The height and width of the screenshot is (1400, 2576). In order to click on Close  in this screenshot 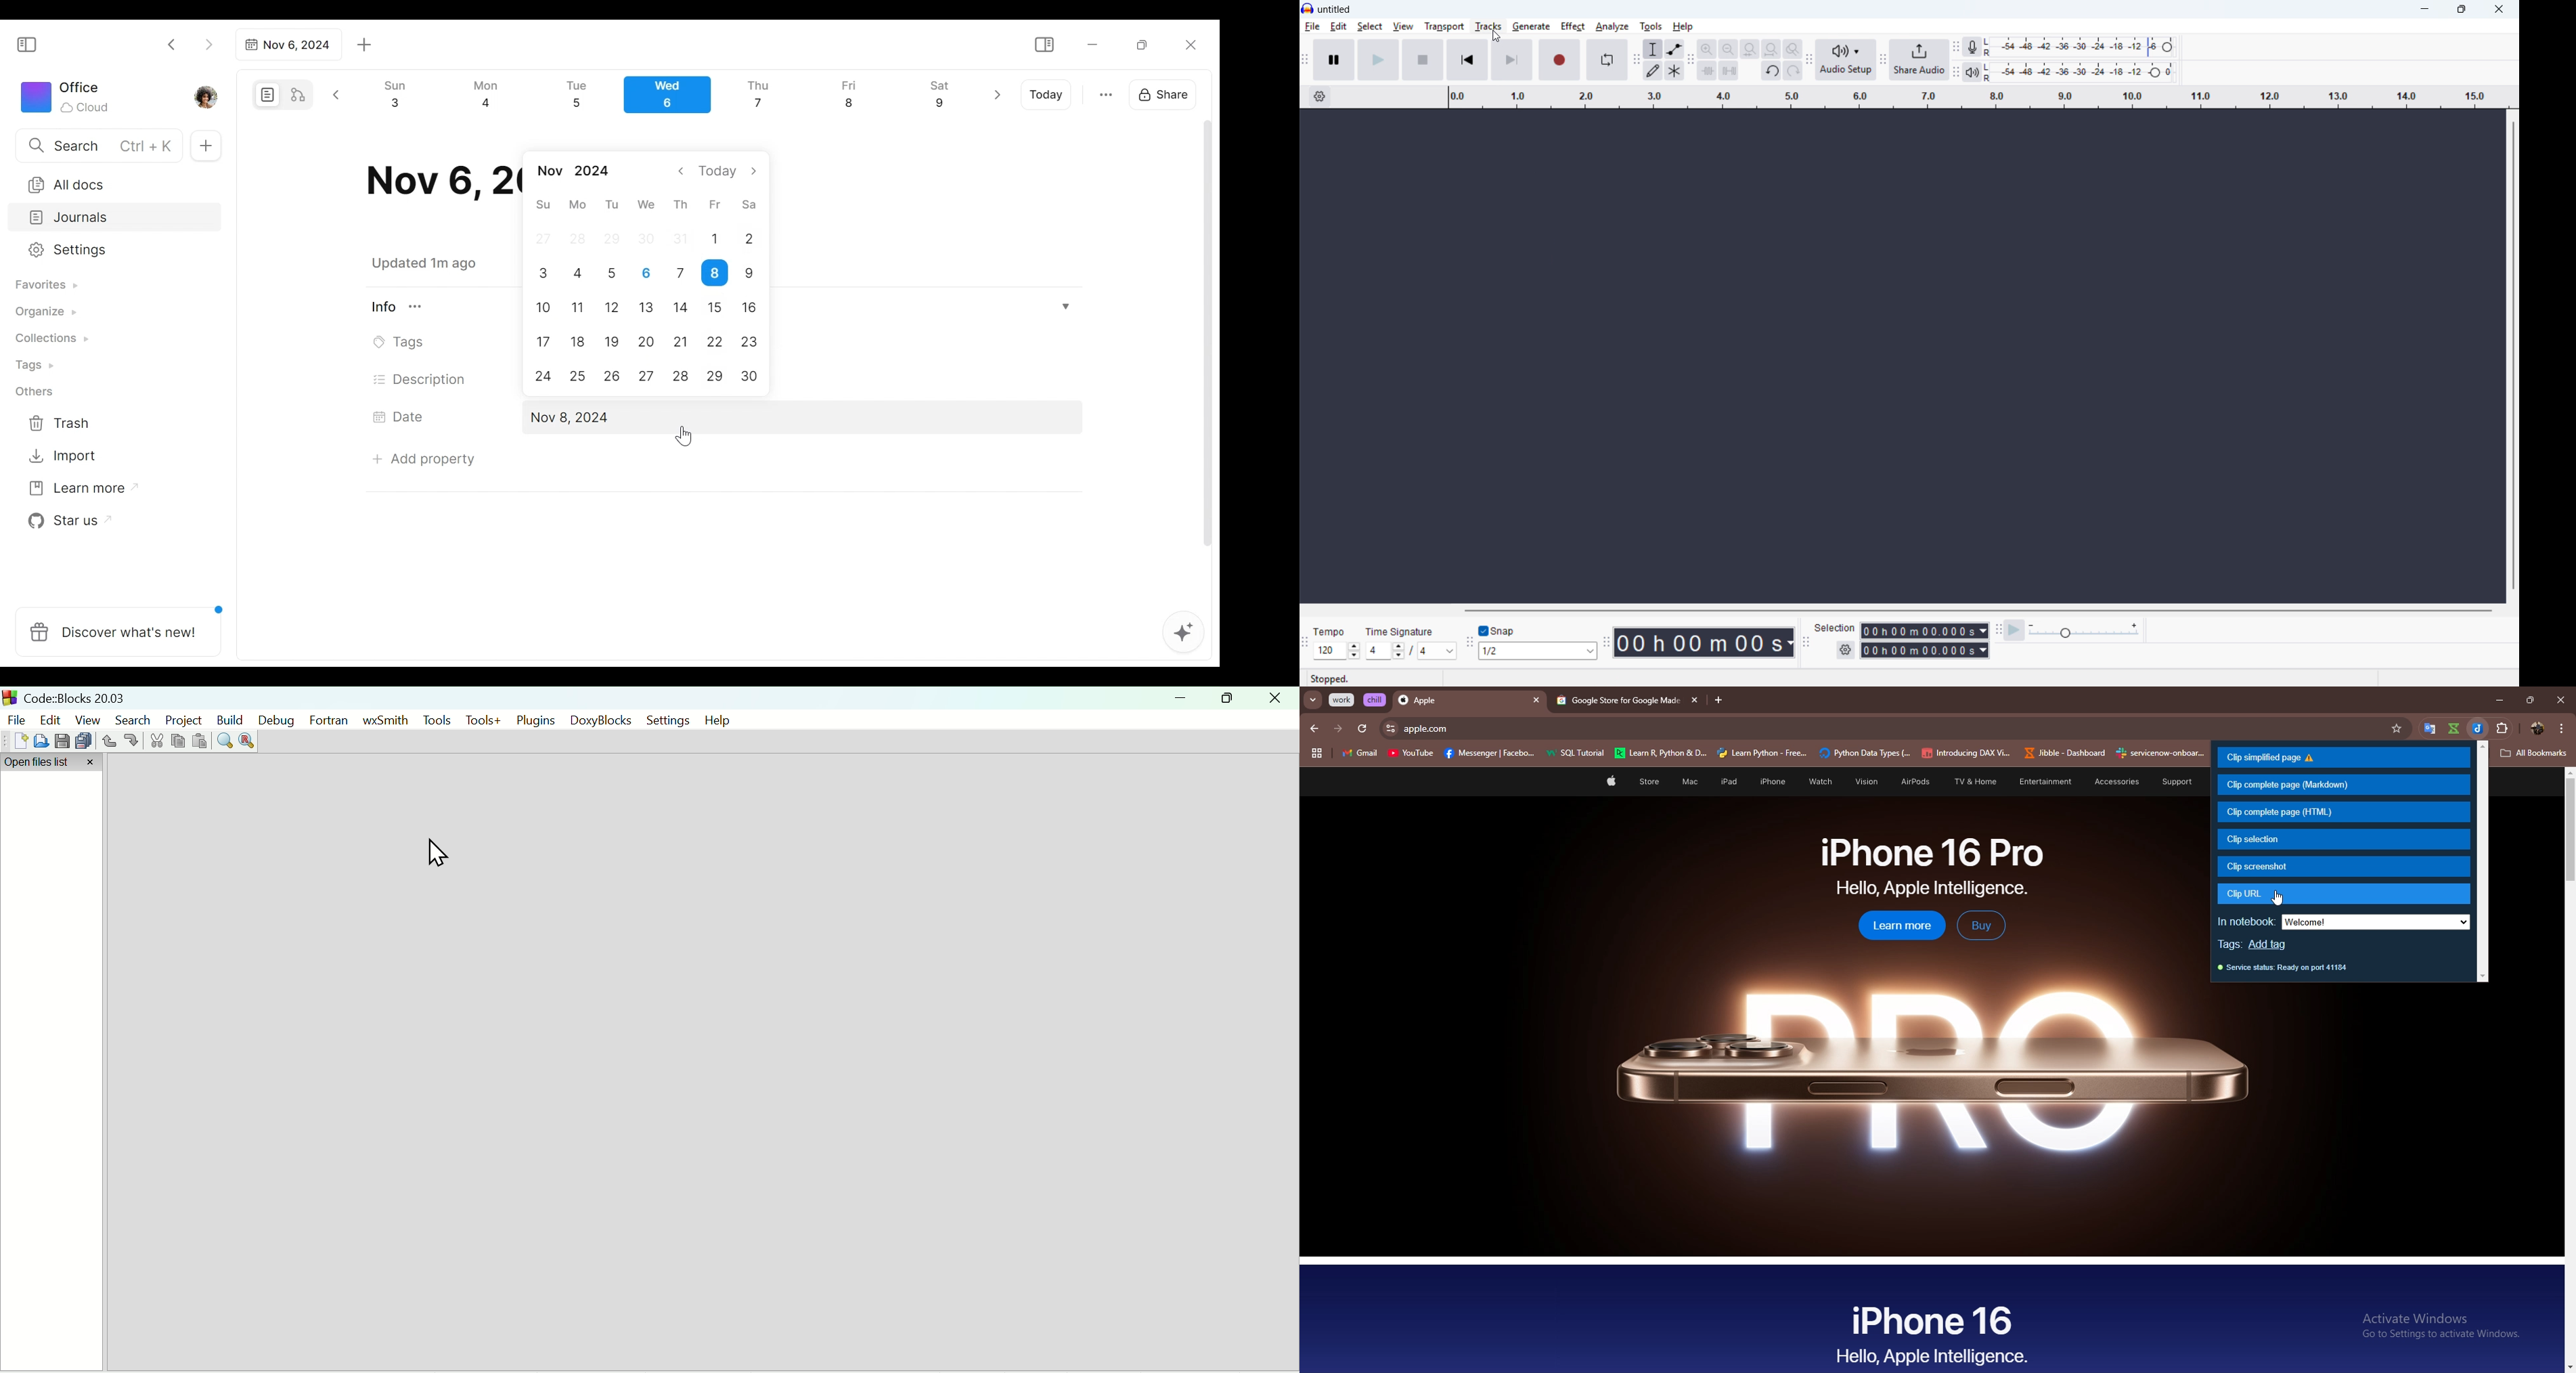, I will do `click(2499, 10)`.